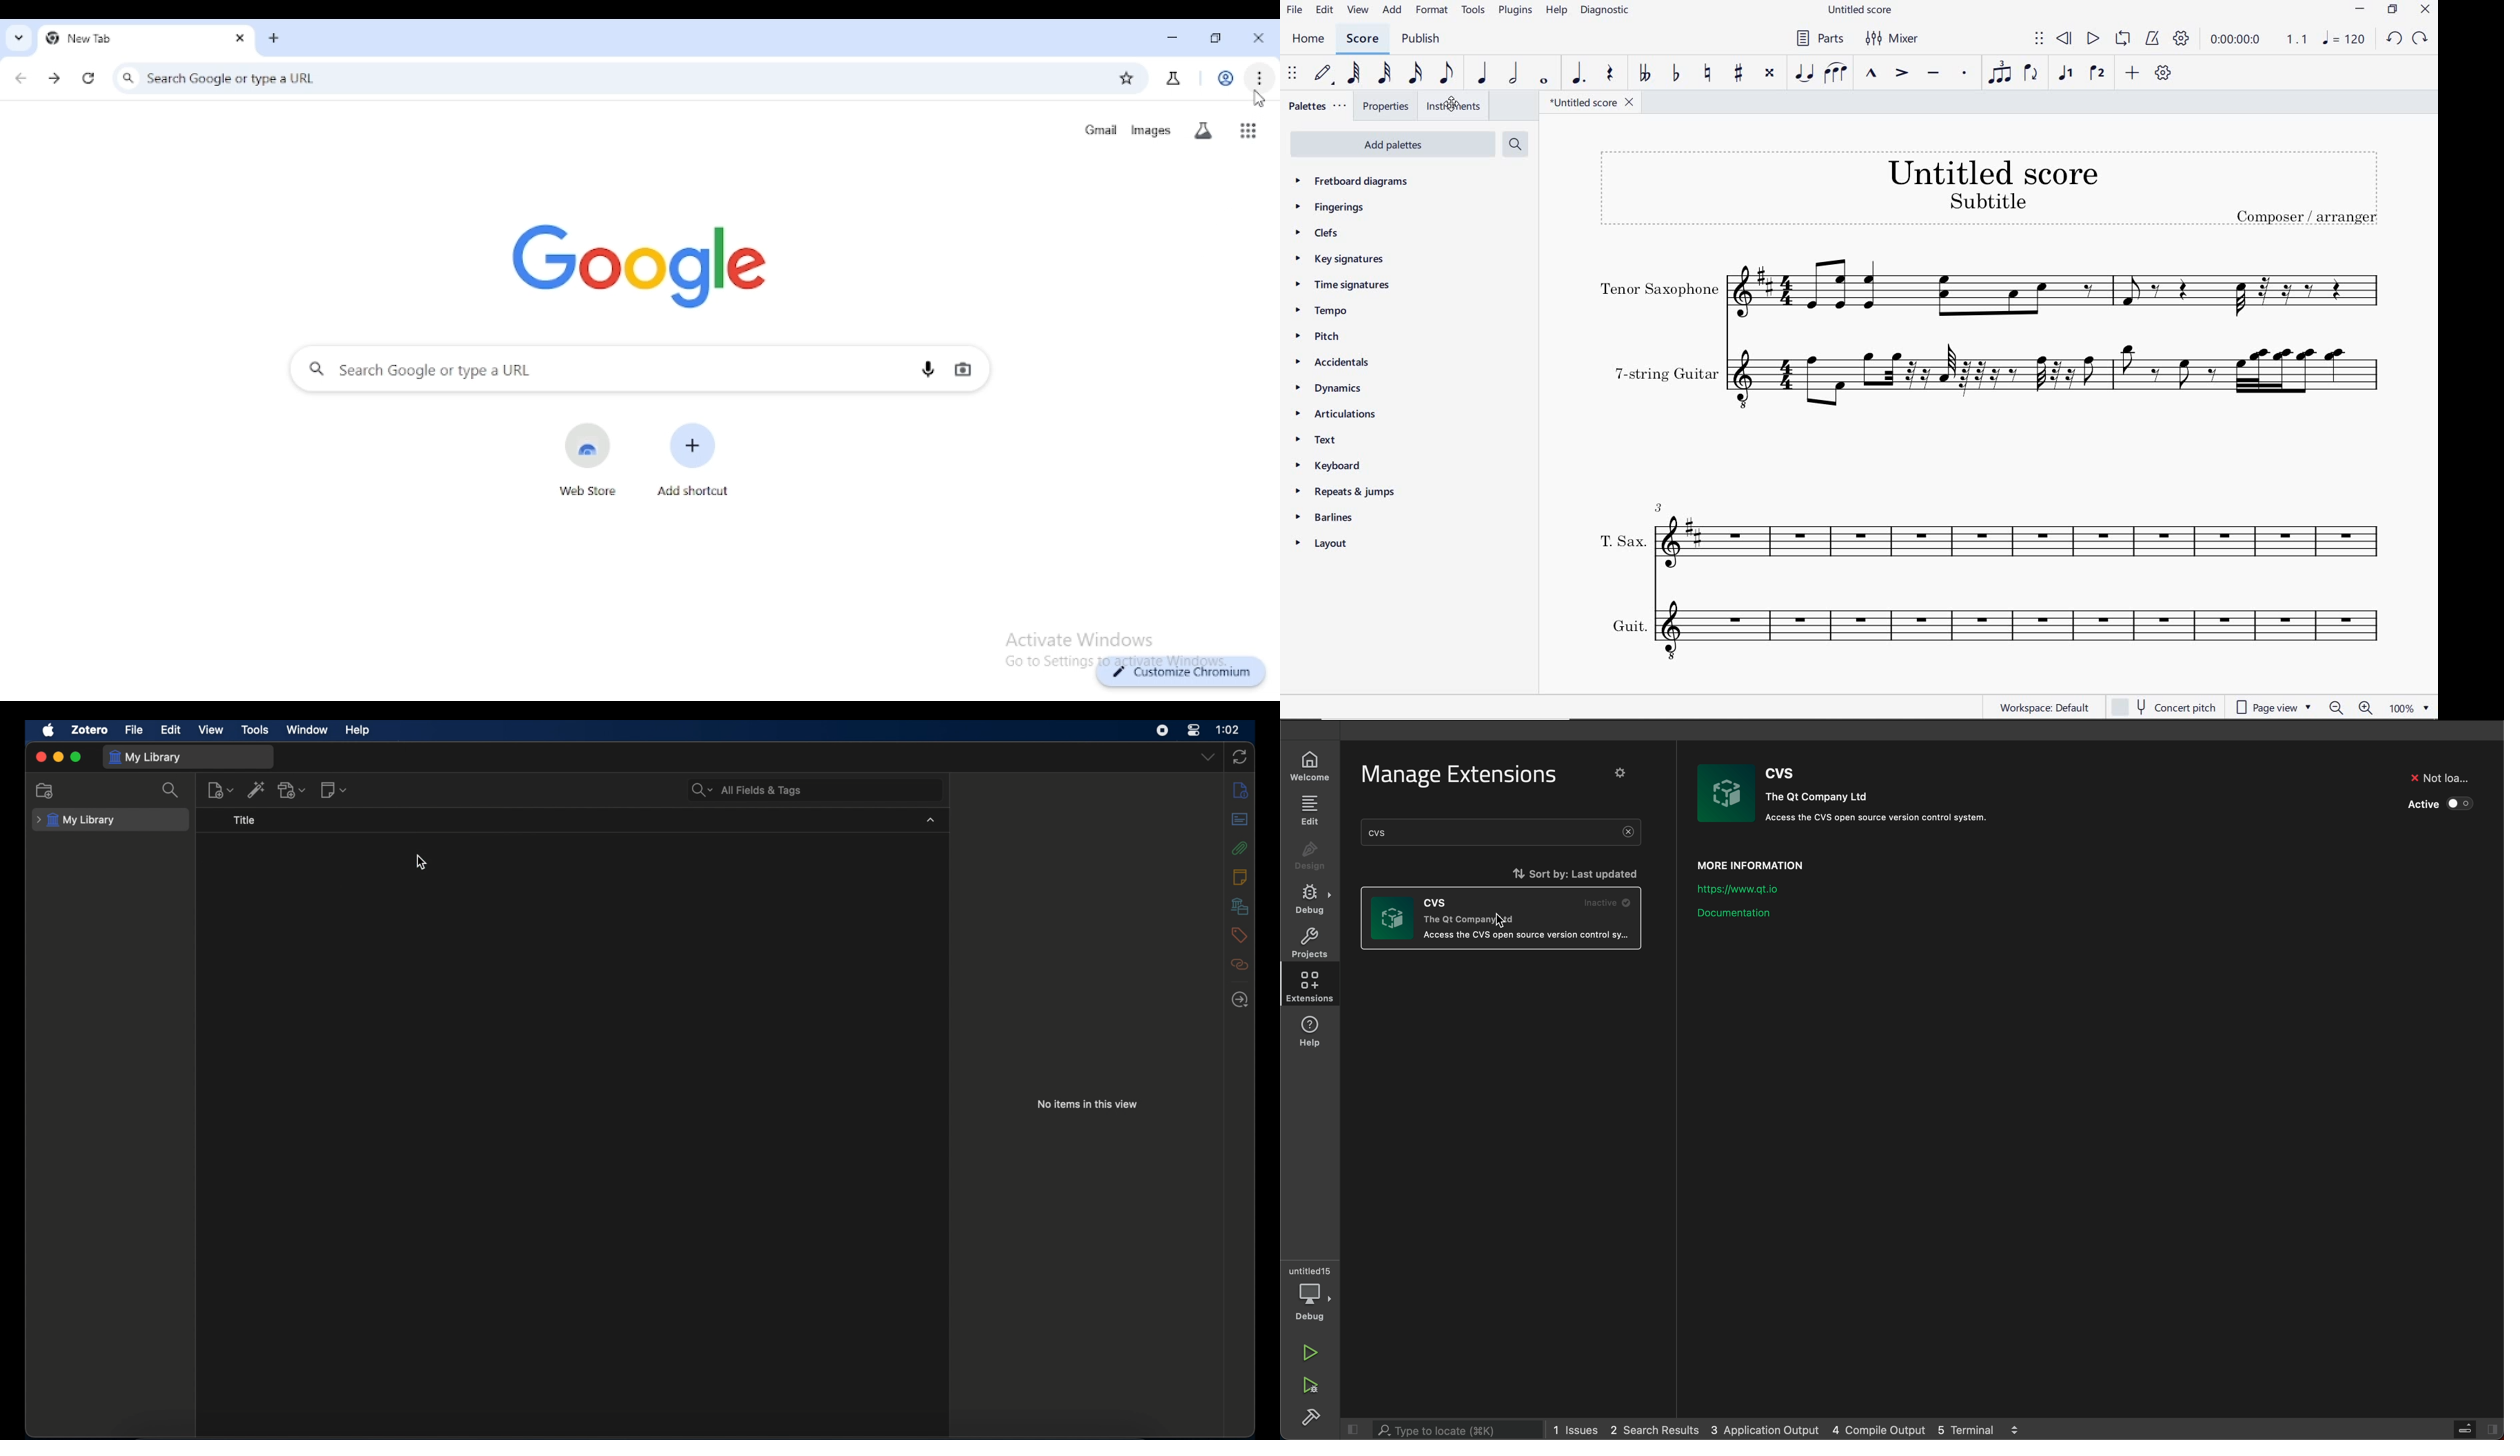 This screenshot has height=1456, width=2520. What do you see at coordinates (2438, 777) in the screenshot?
I see `net ` at bounding box center [2438, 777].